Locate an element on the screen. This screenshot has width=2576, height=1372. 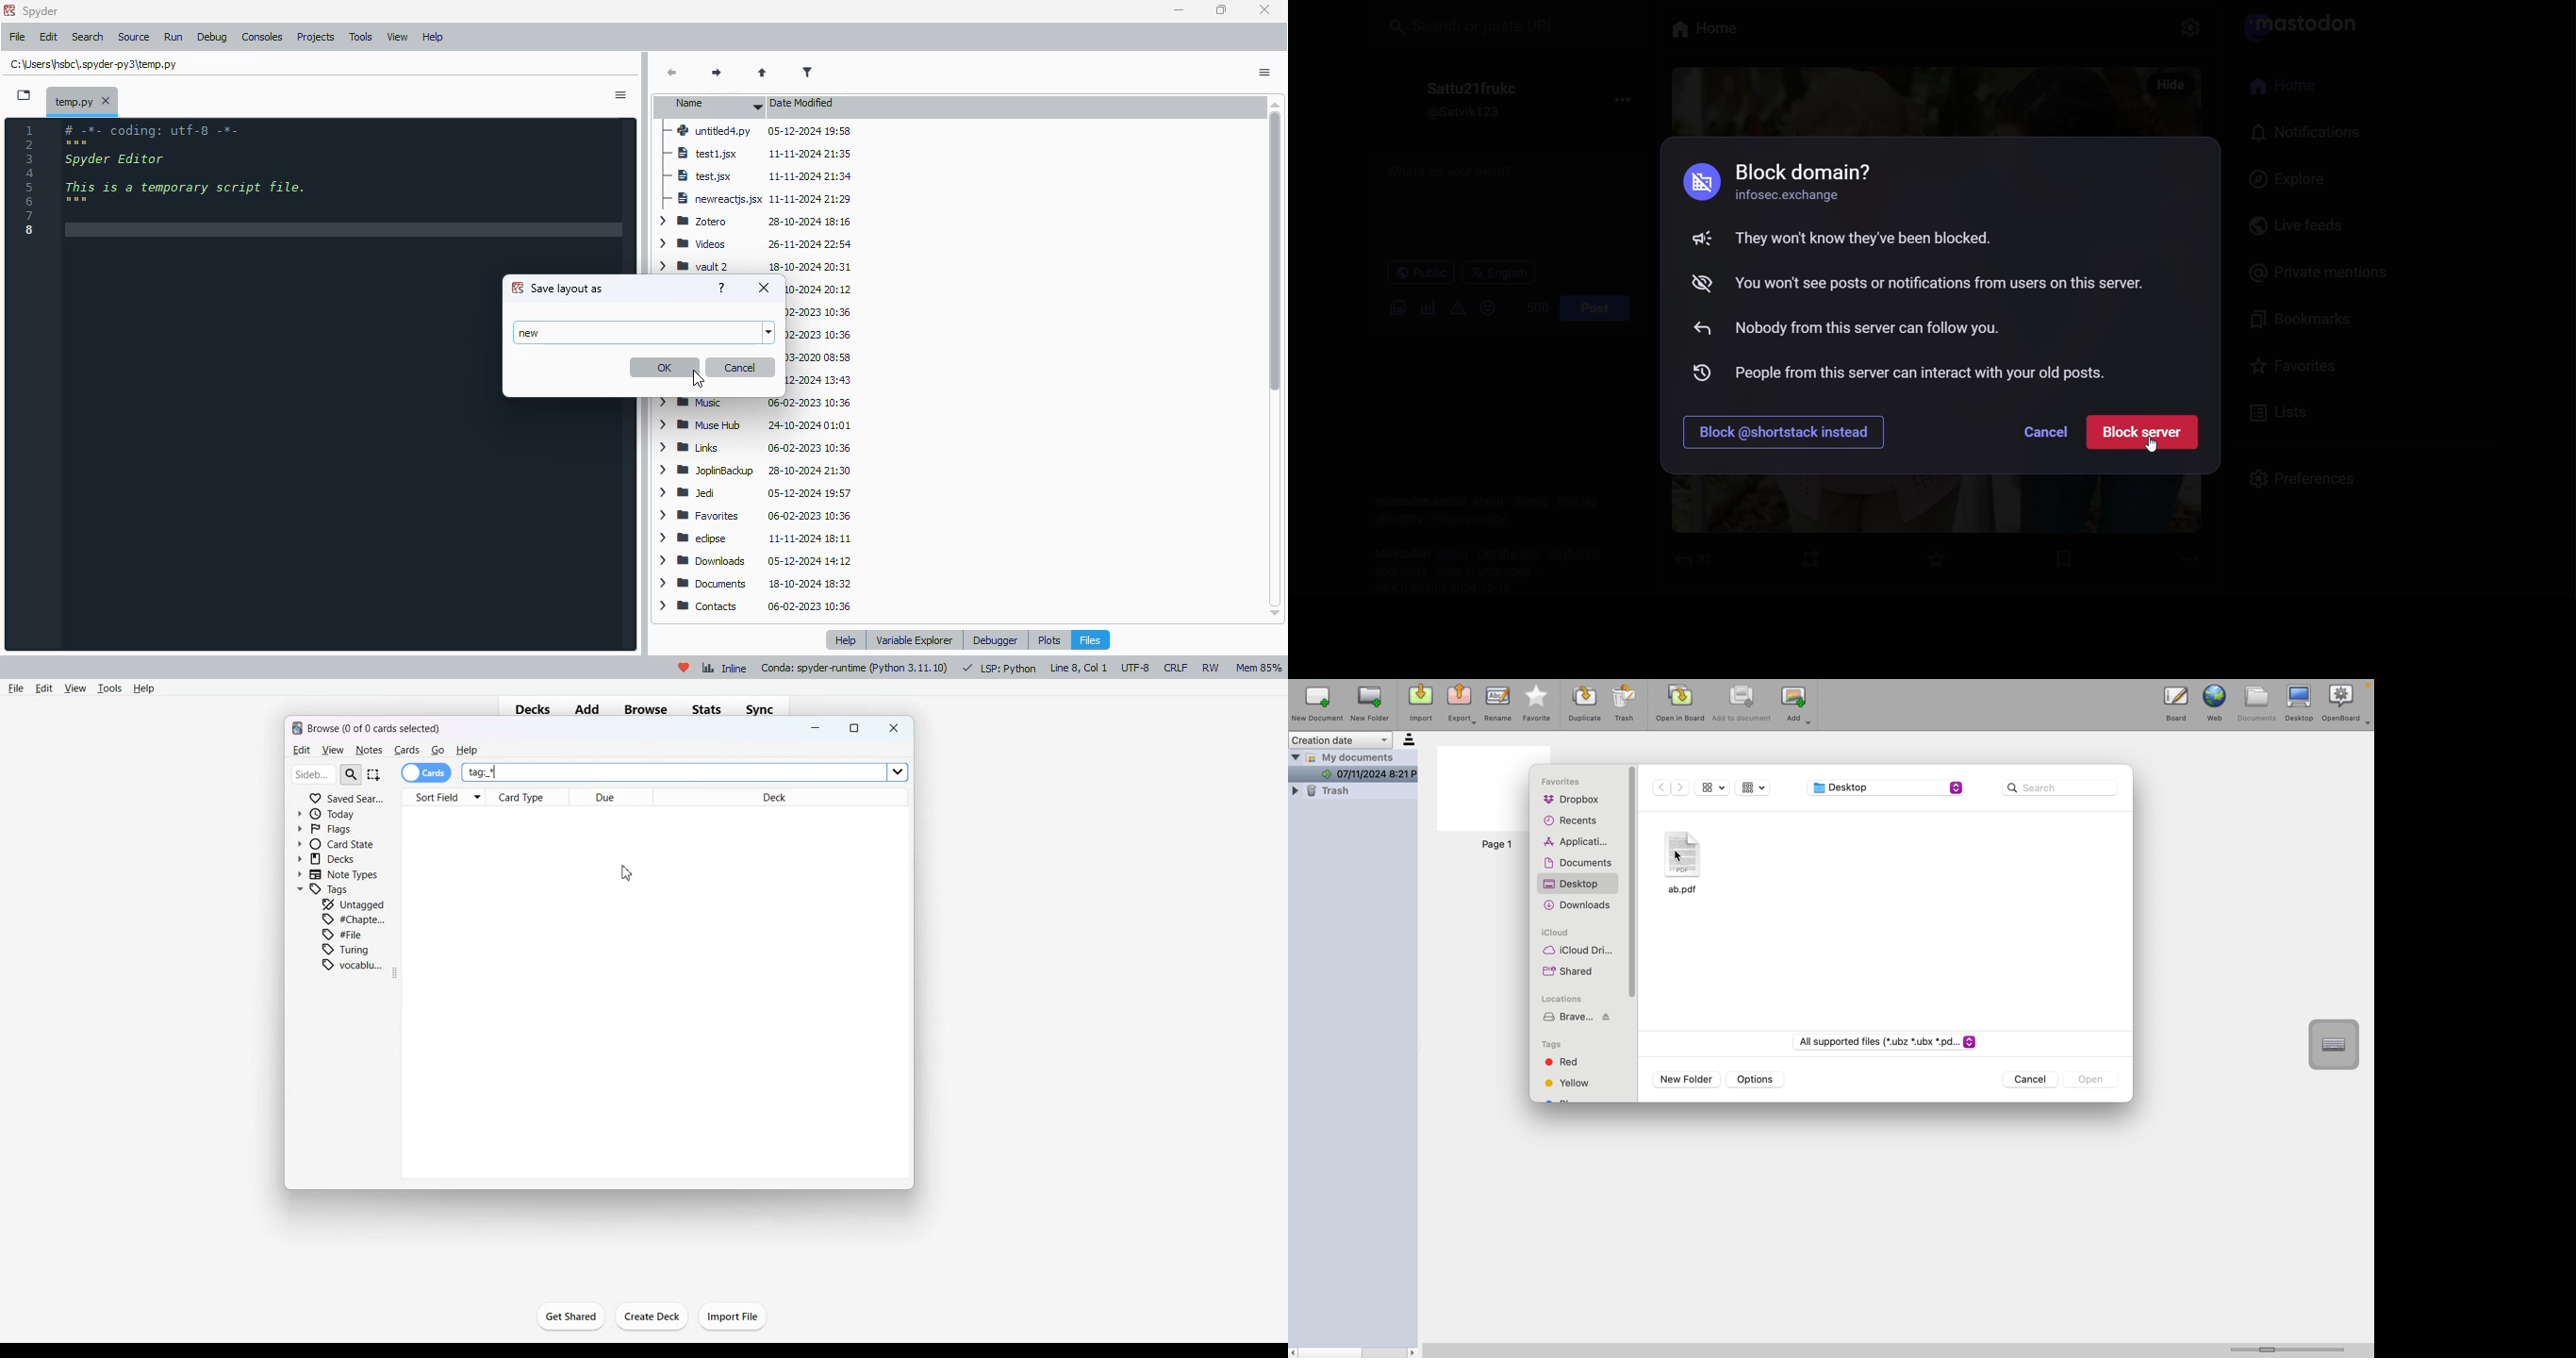
browse is located at coordinates (769, 333).